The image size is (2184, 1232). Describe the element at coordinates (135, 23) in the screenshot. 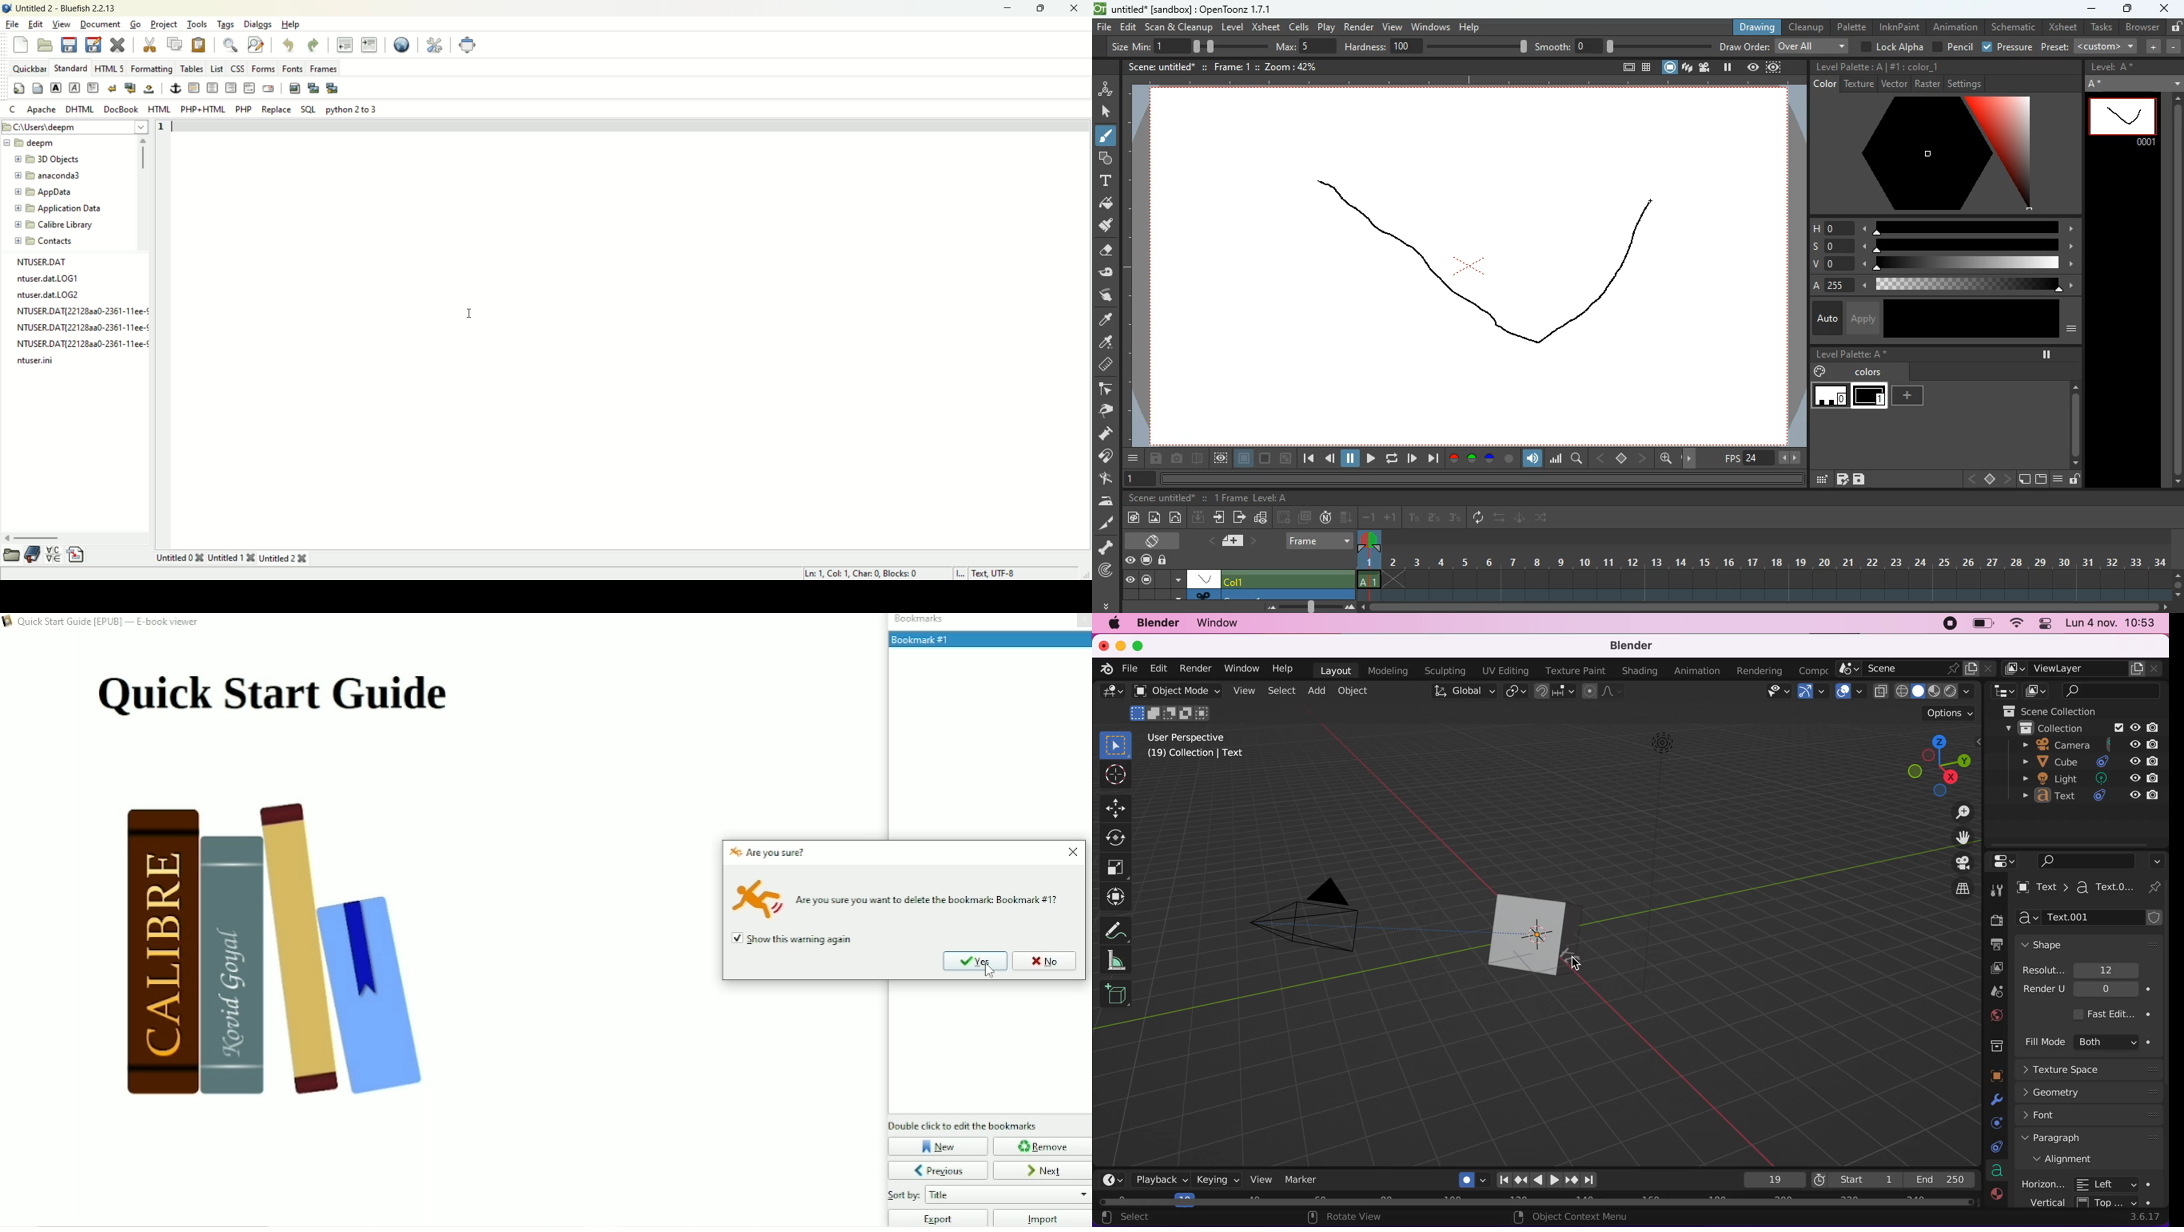

I see `go` at that location.